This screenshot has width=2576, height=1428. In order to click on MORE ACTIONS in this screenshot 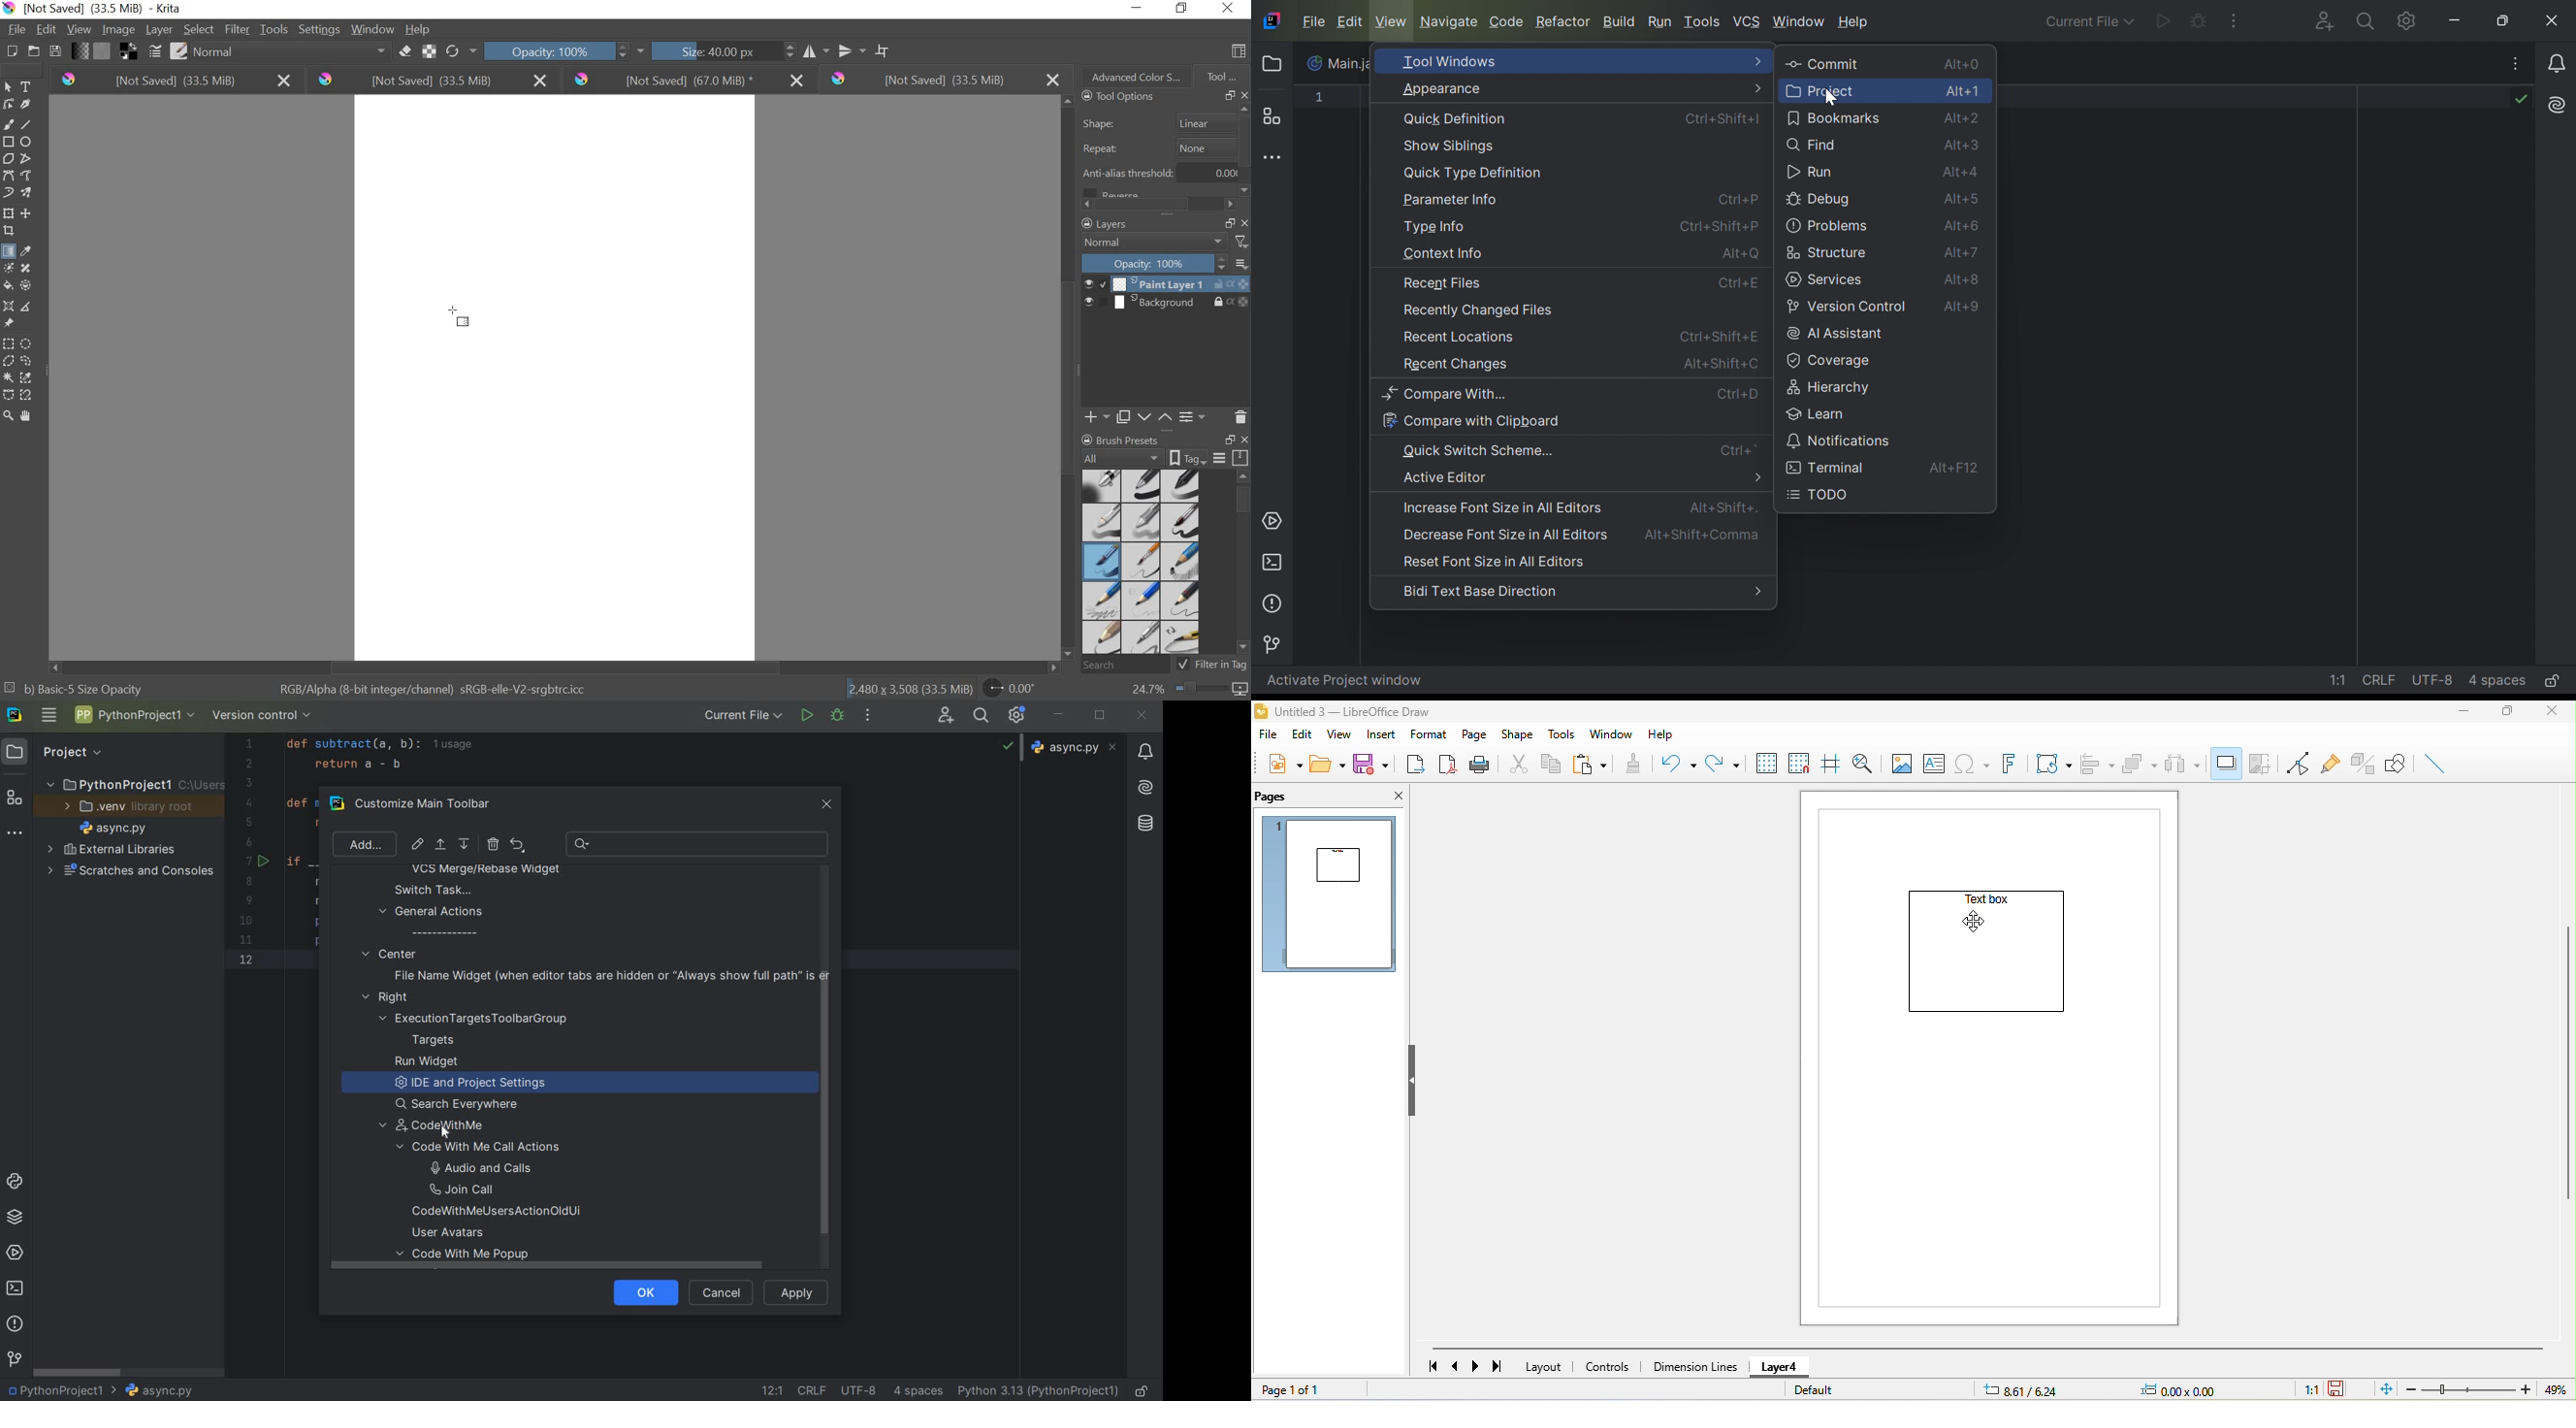, I will do `click(869, 715)`.